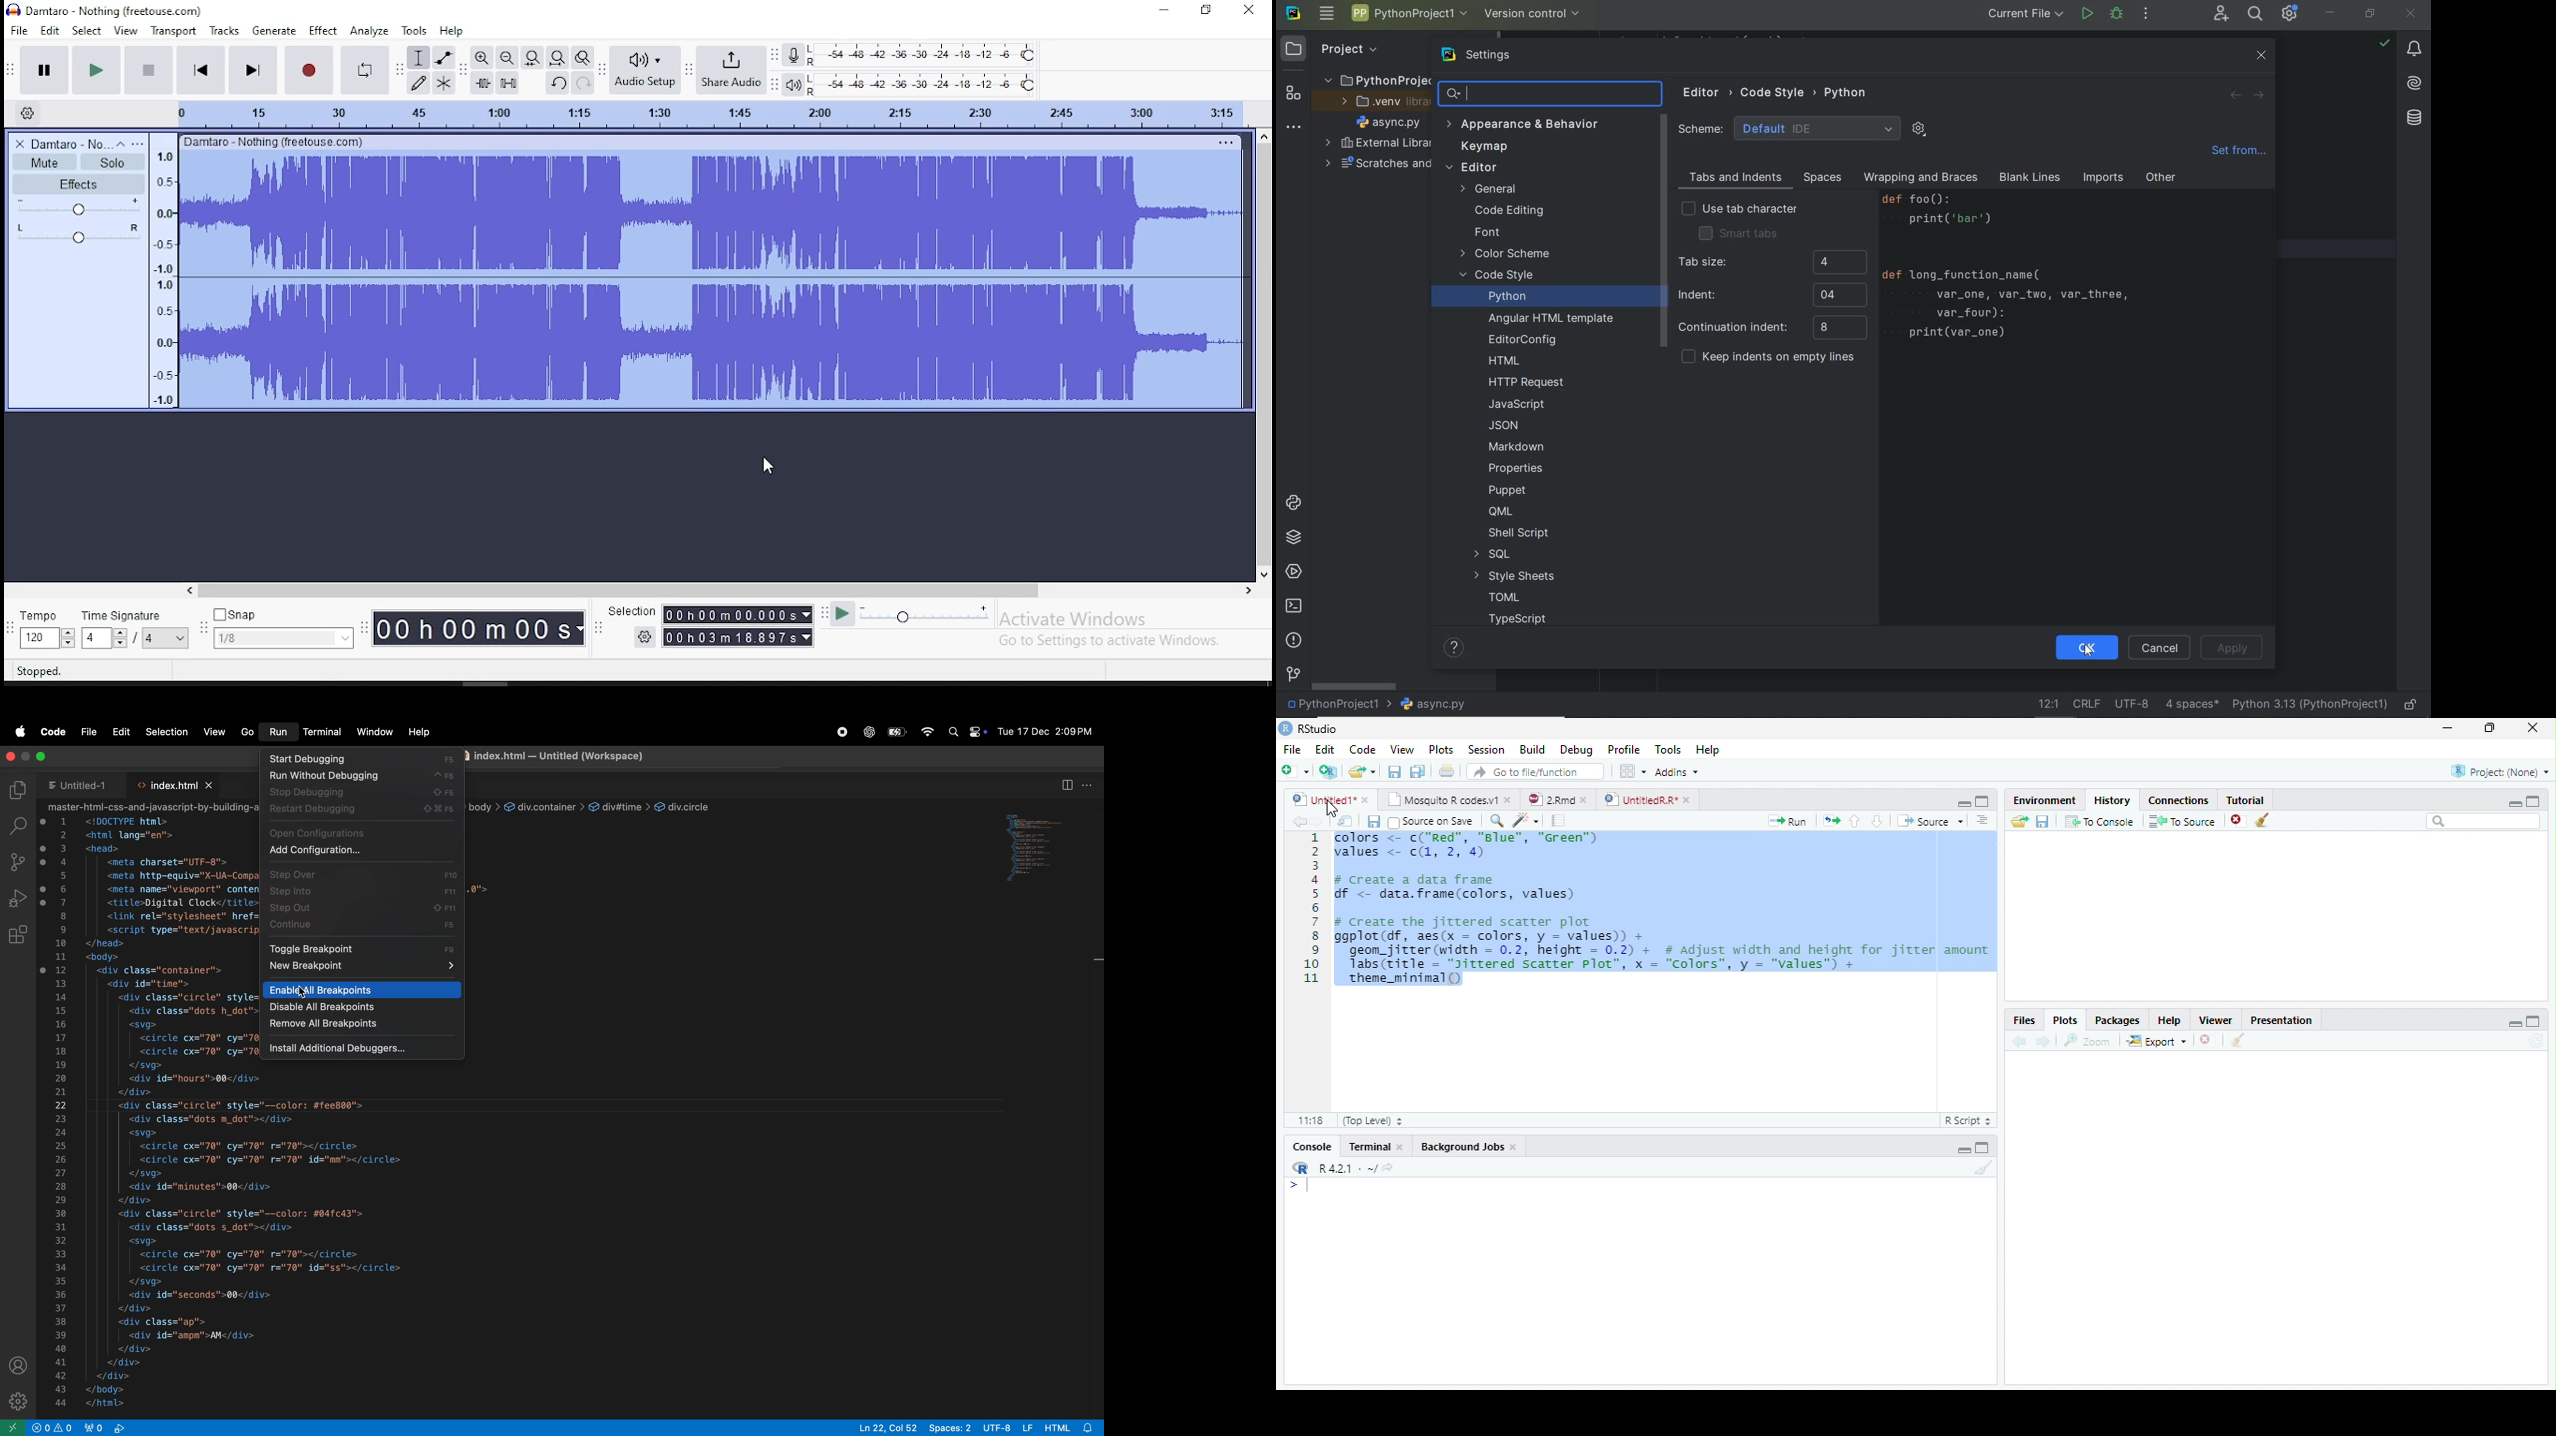  I want to click on close, so click(2533, 727).